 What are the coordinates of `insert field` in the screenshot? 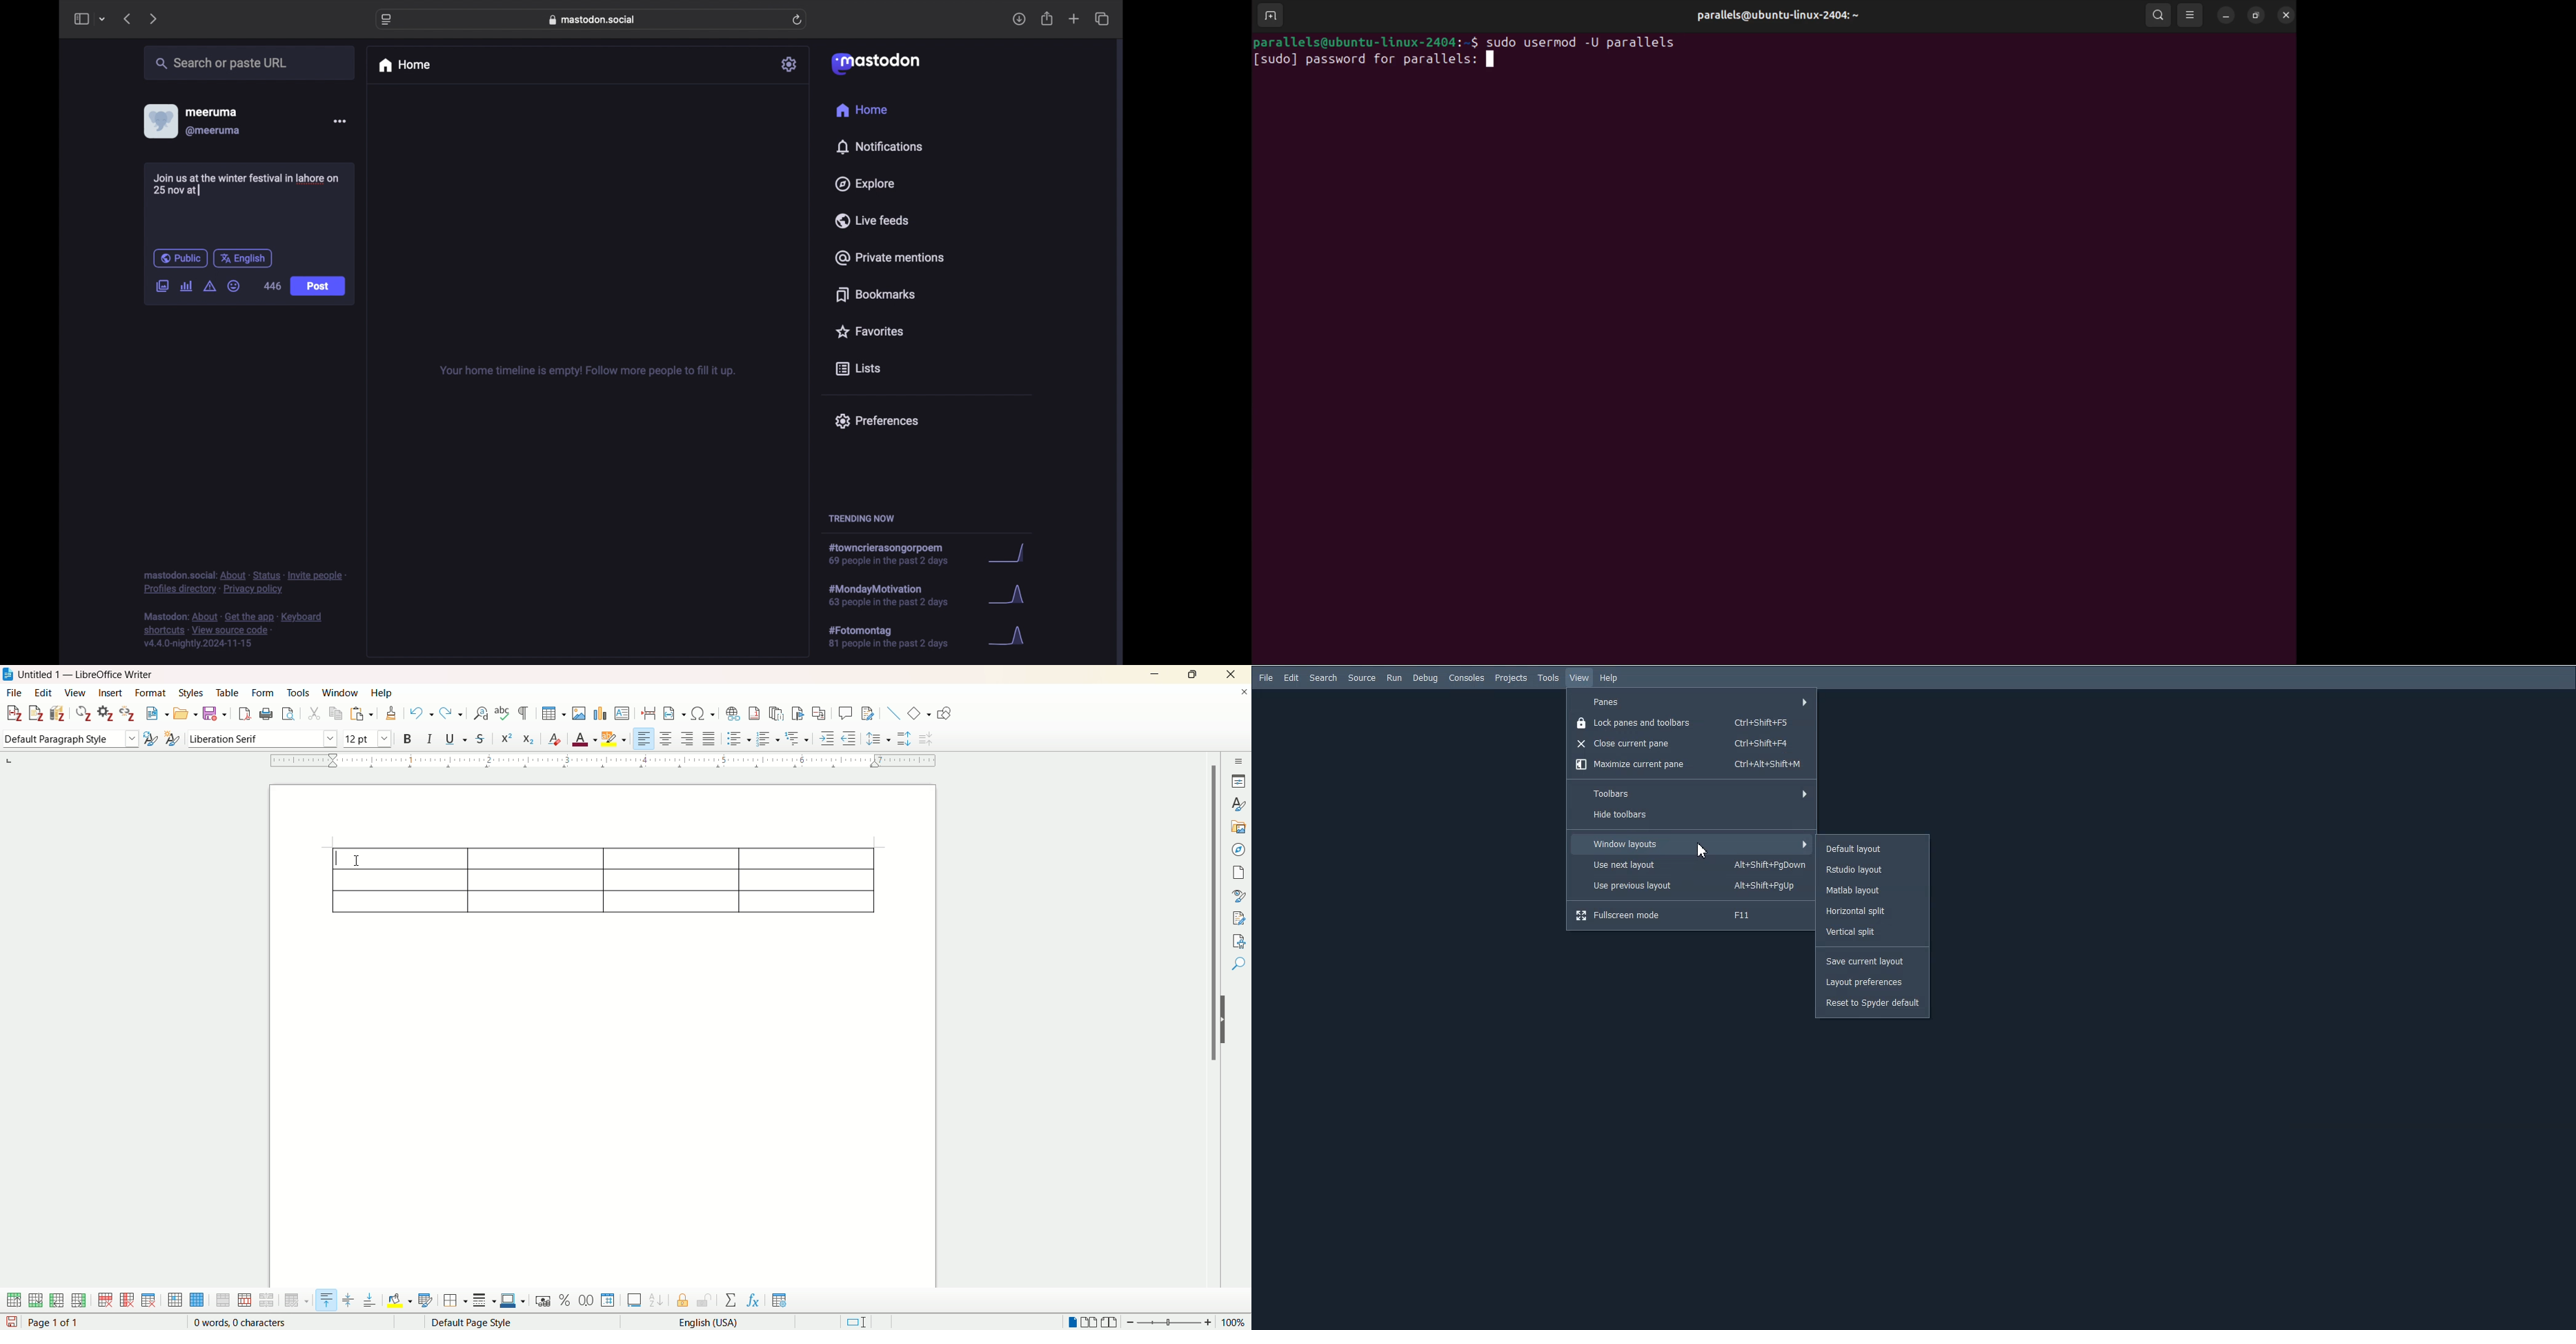 It's located at (674, 713).